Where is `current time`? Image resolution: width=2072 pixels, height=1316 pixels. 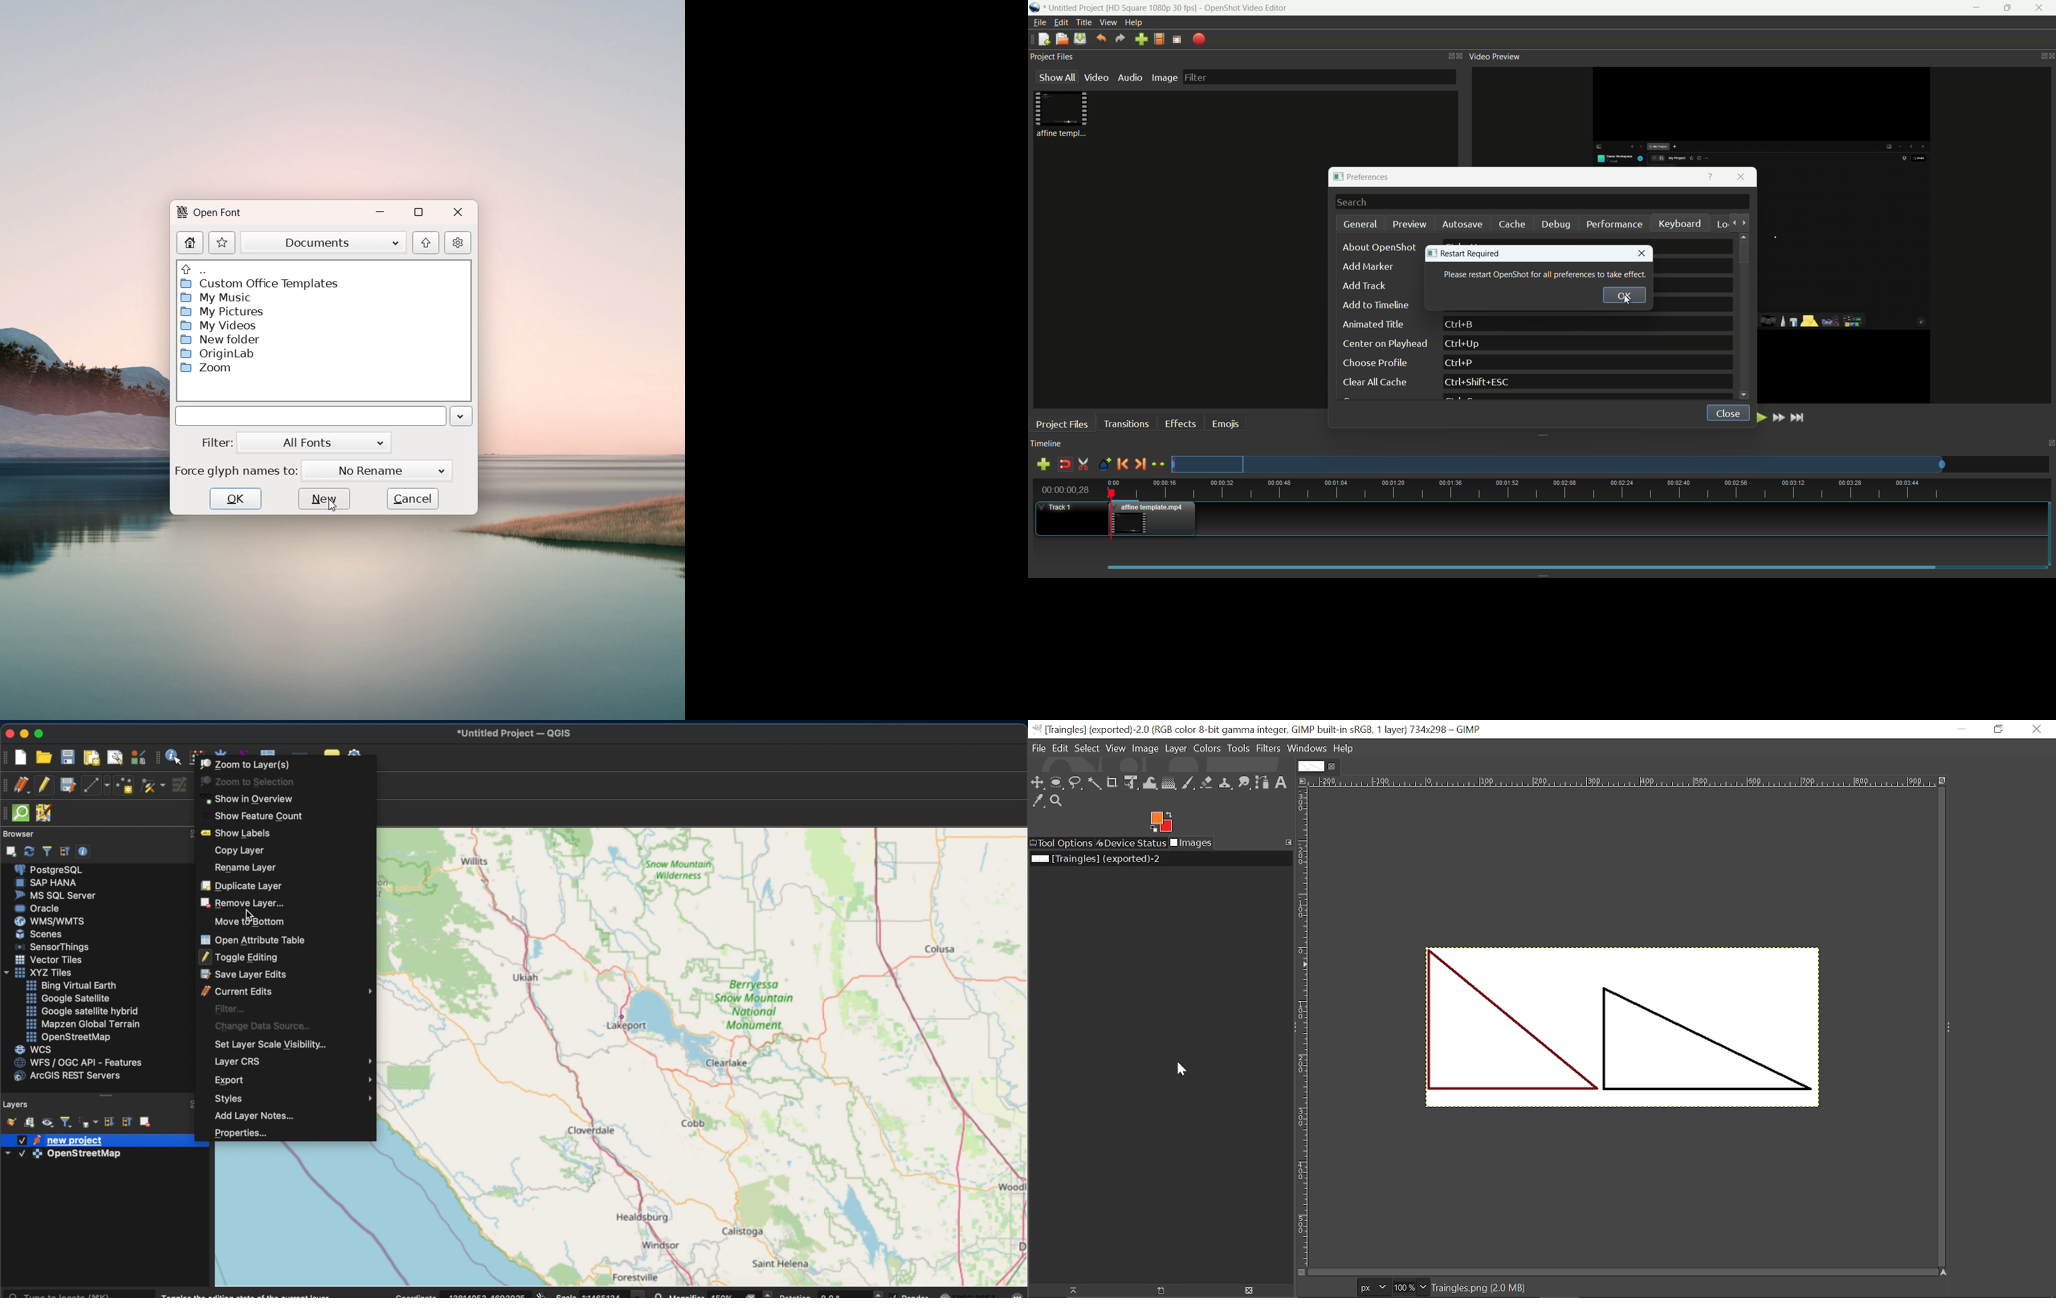 current time is located at coordinates (1067, 489).